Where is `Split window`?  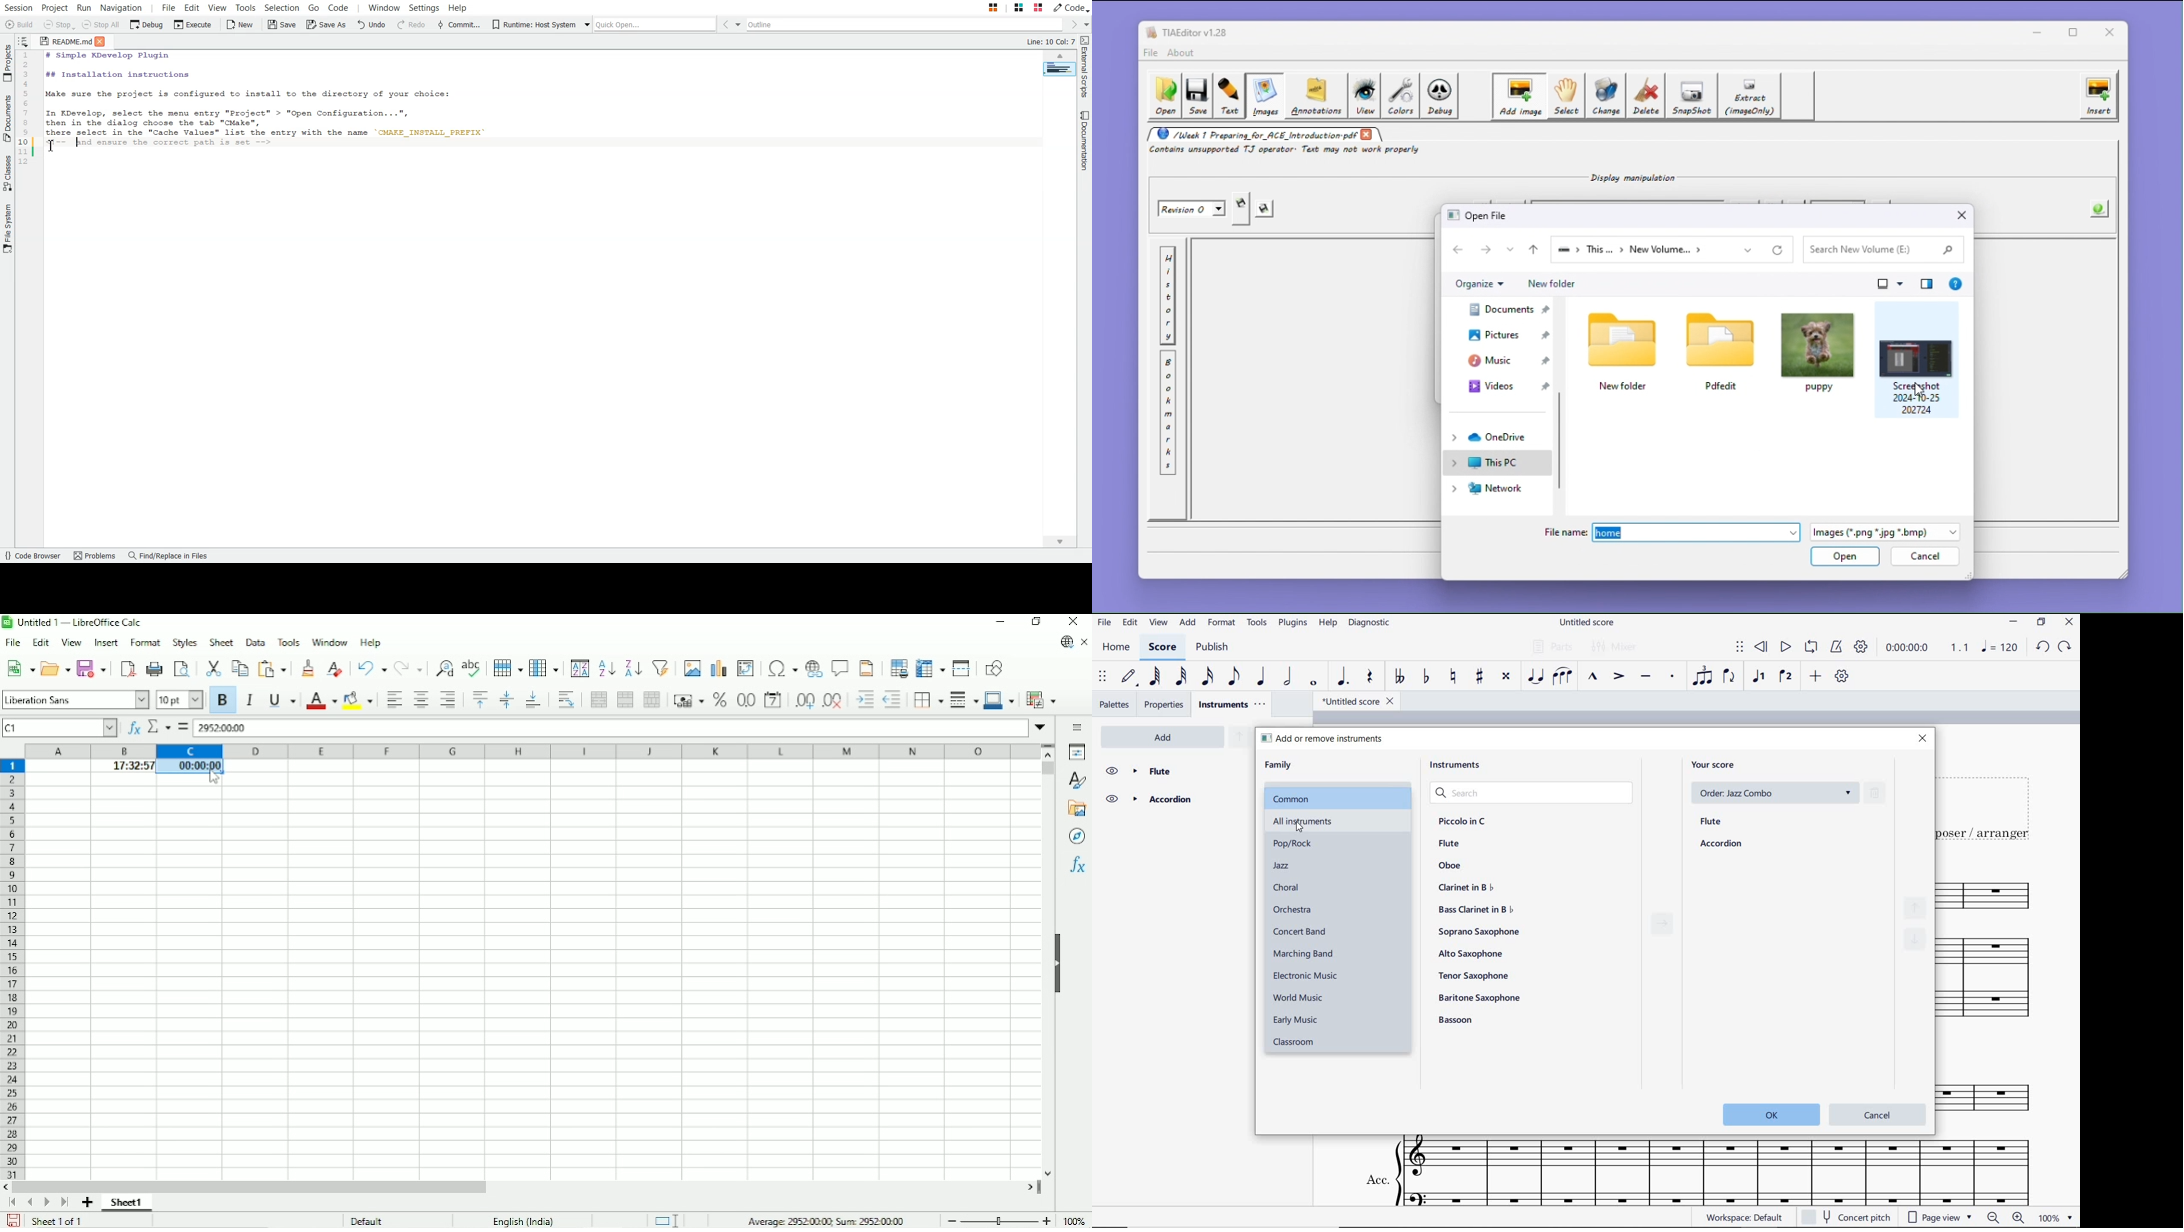
Split window is located at coordinates (962, 668).